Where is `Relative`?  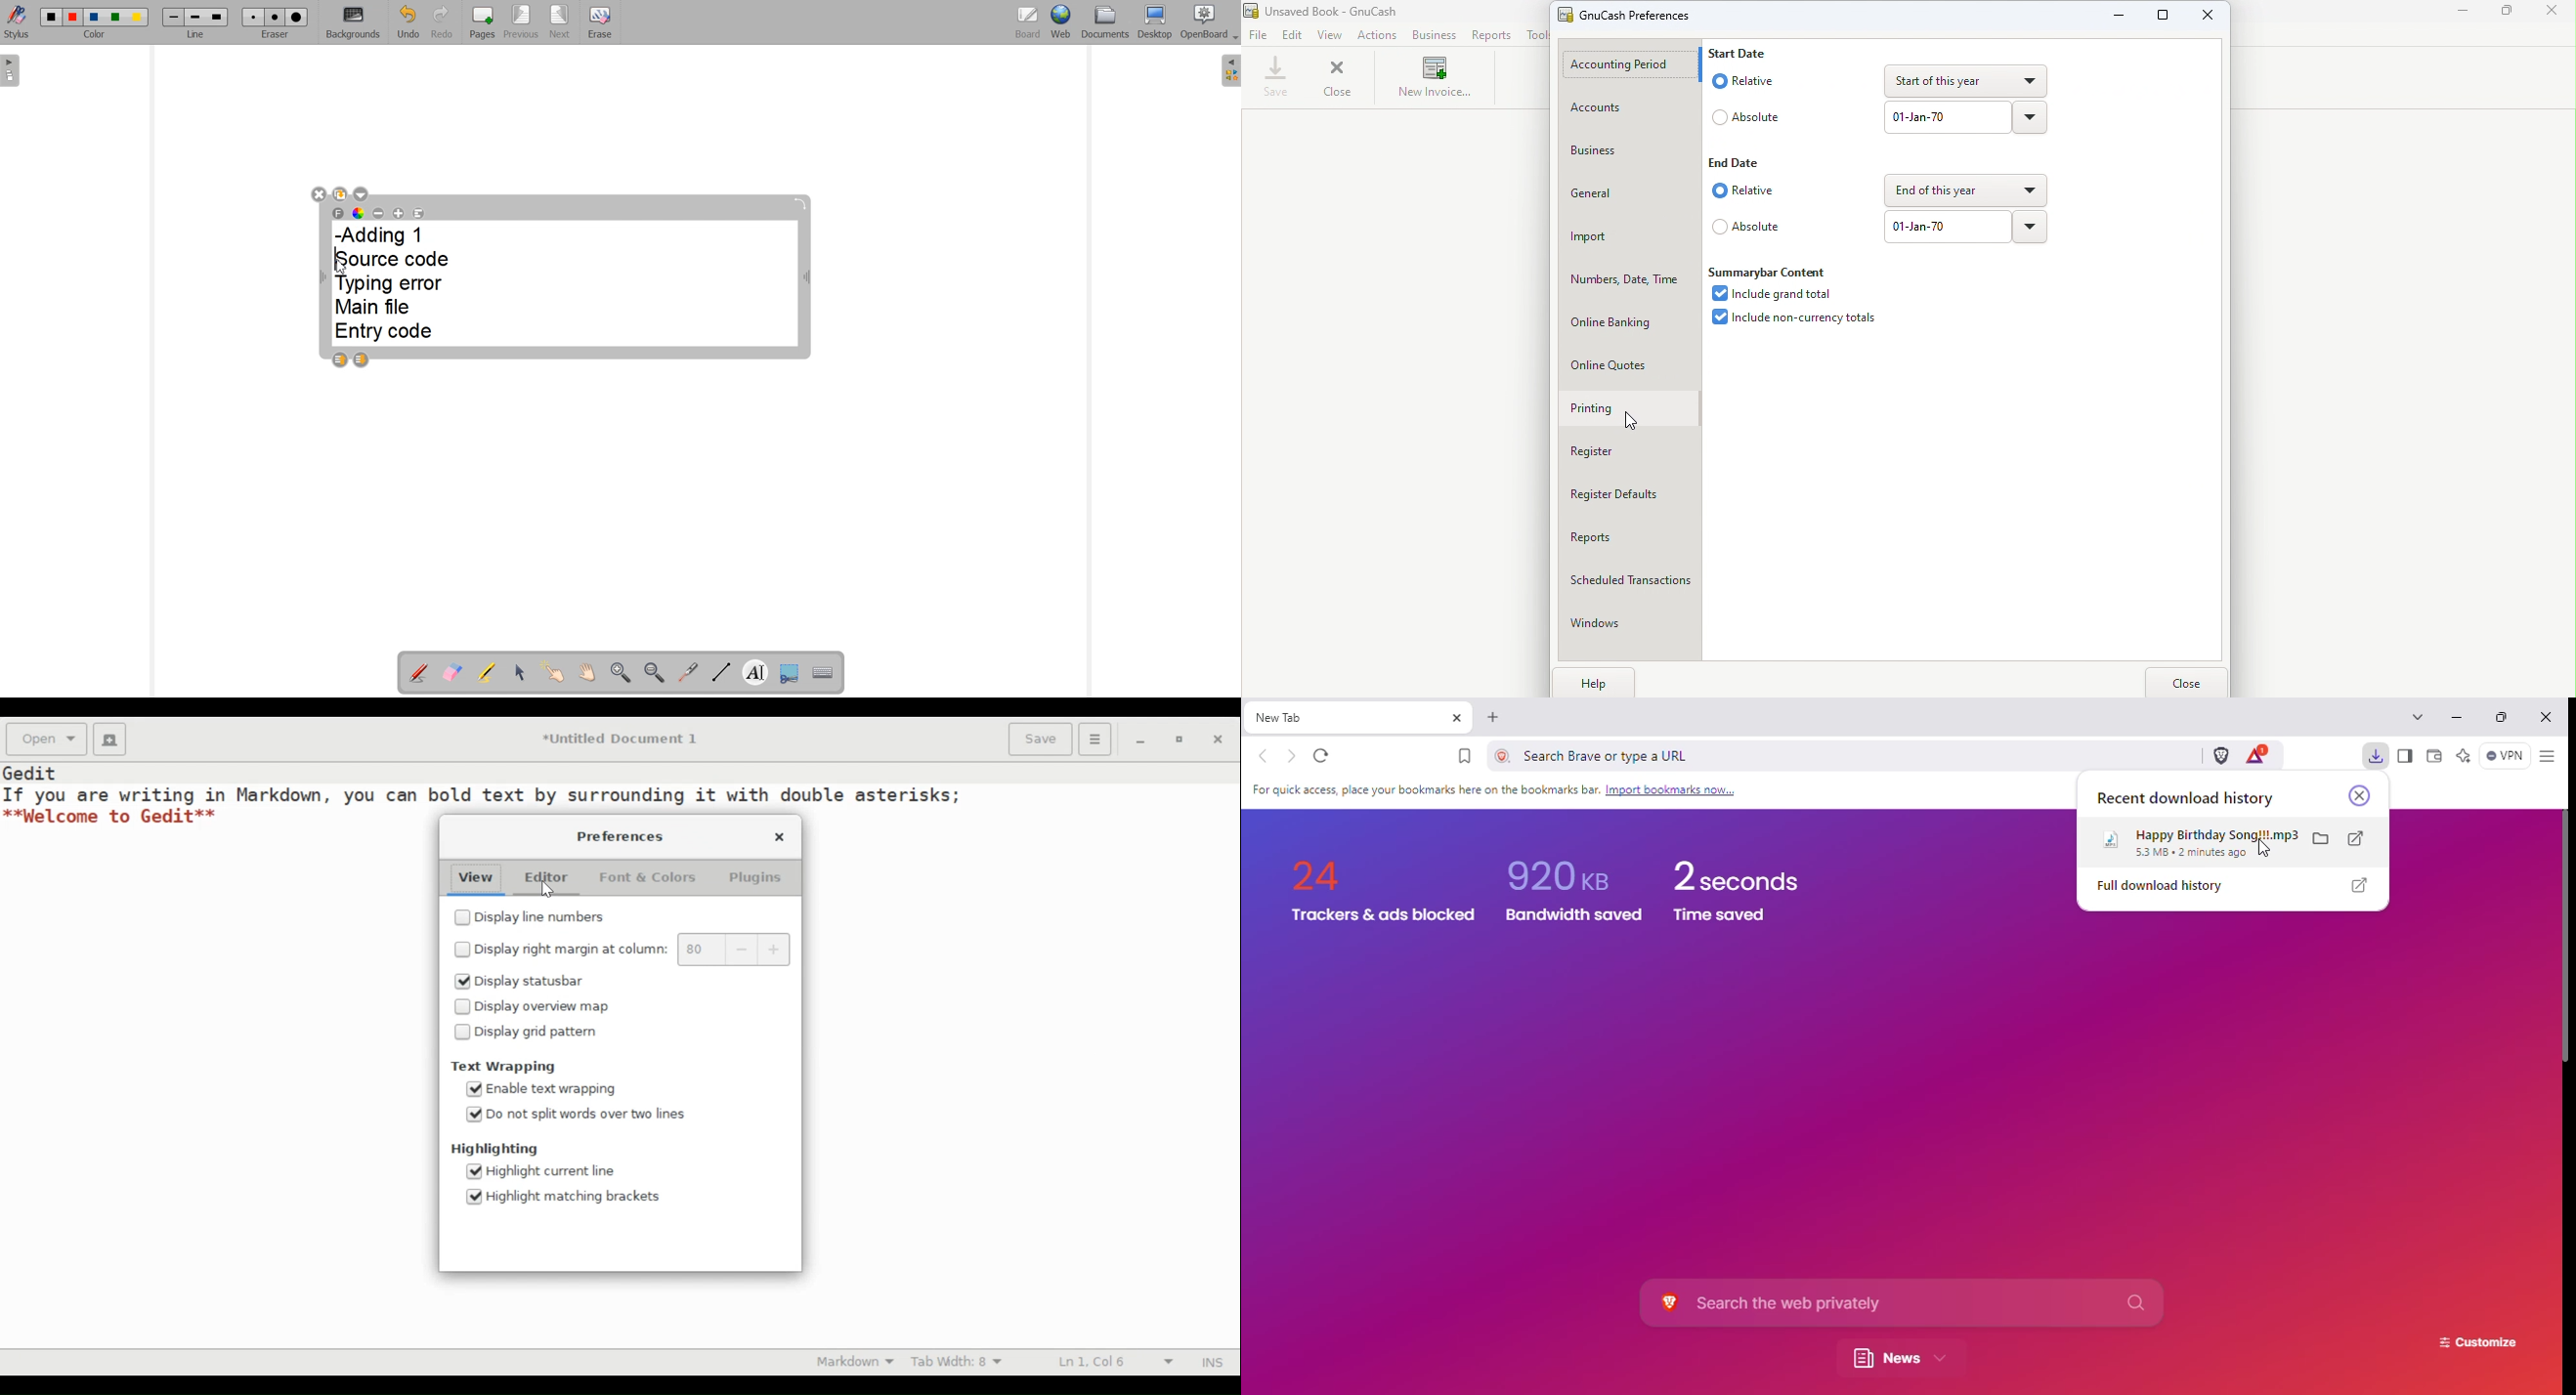
Relative is located at coordinates (1745, 81).